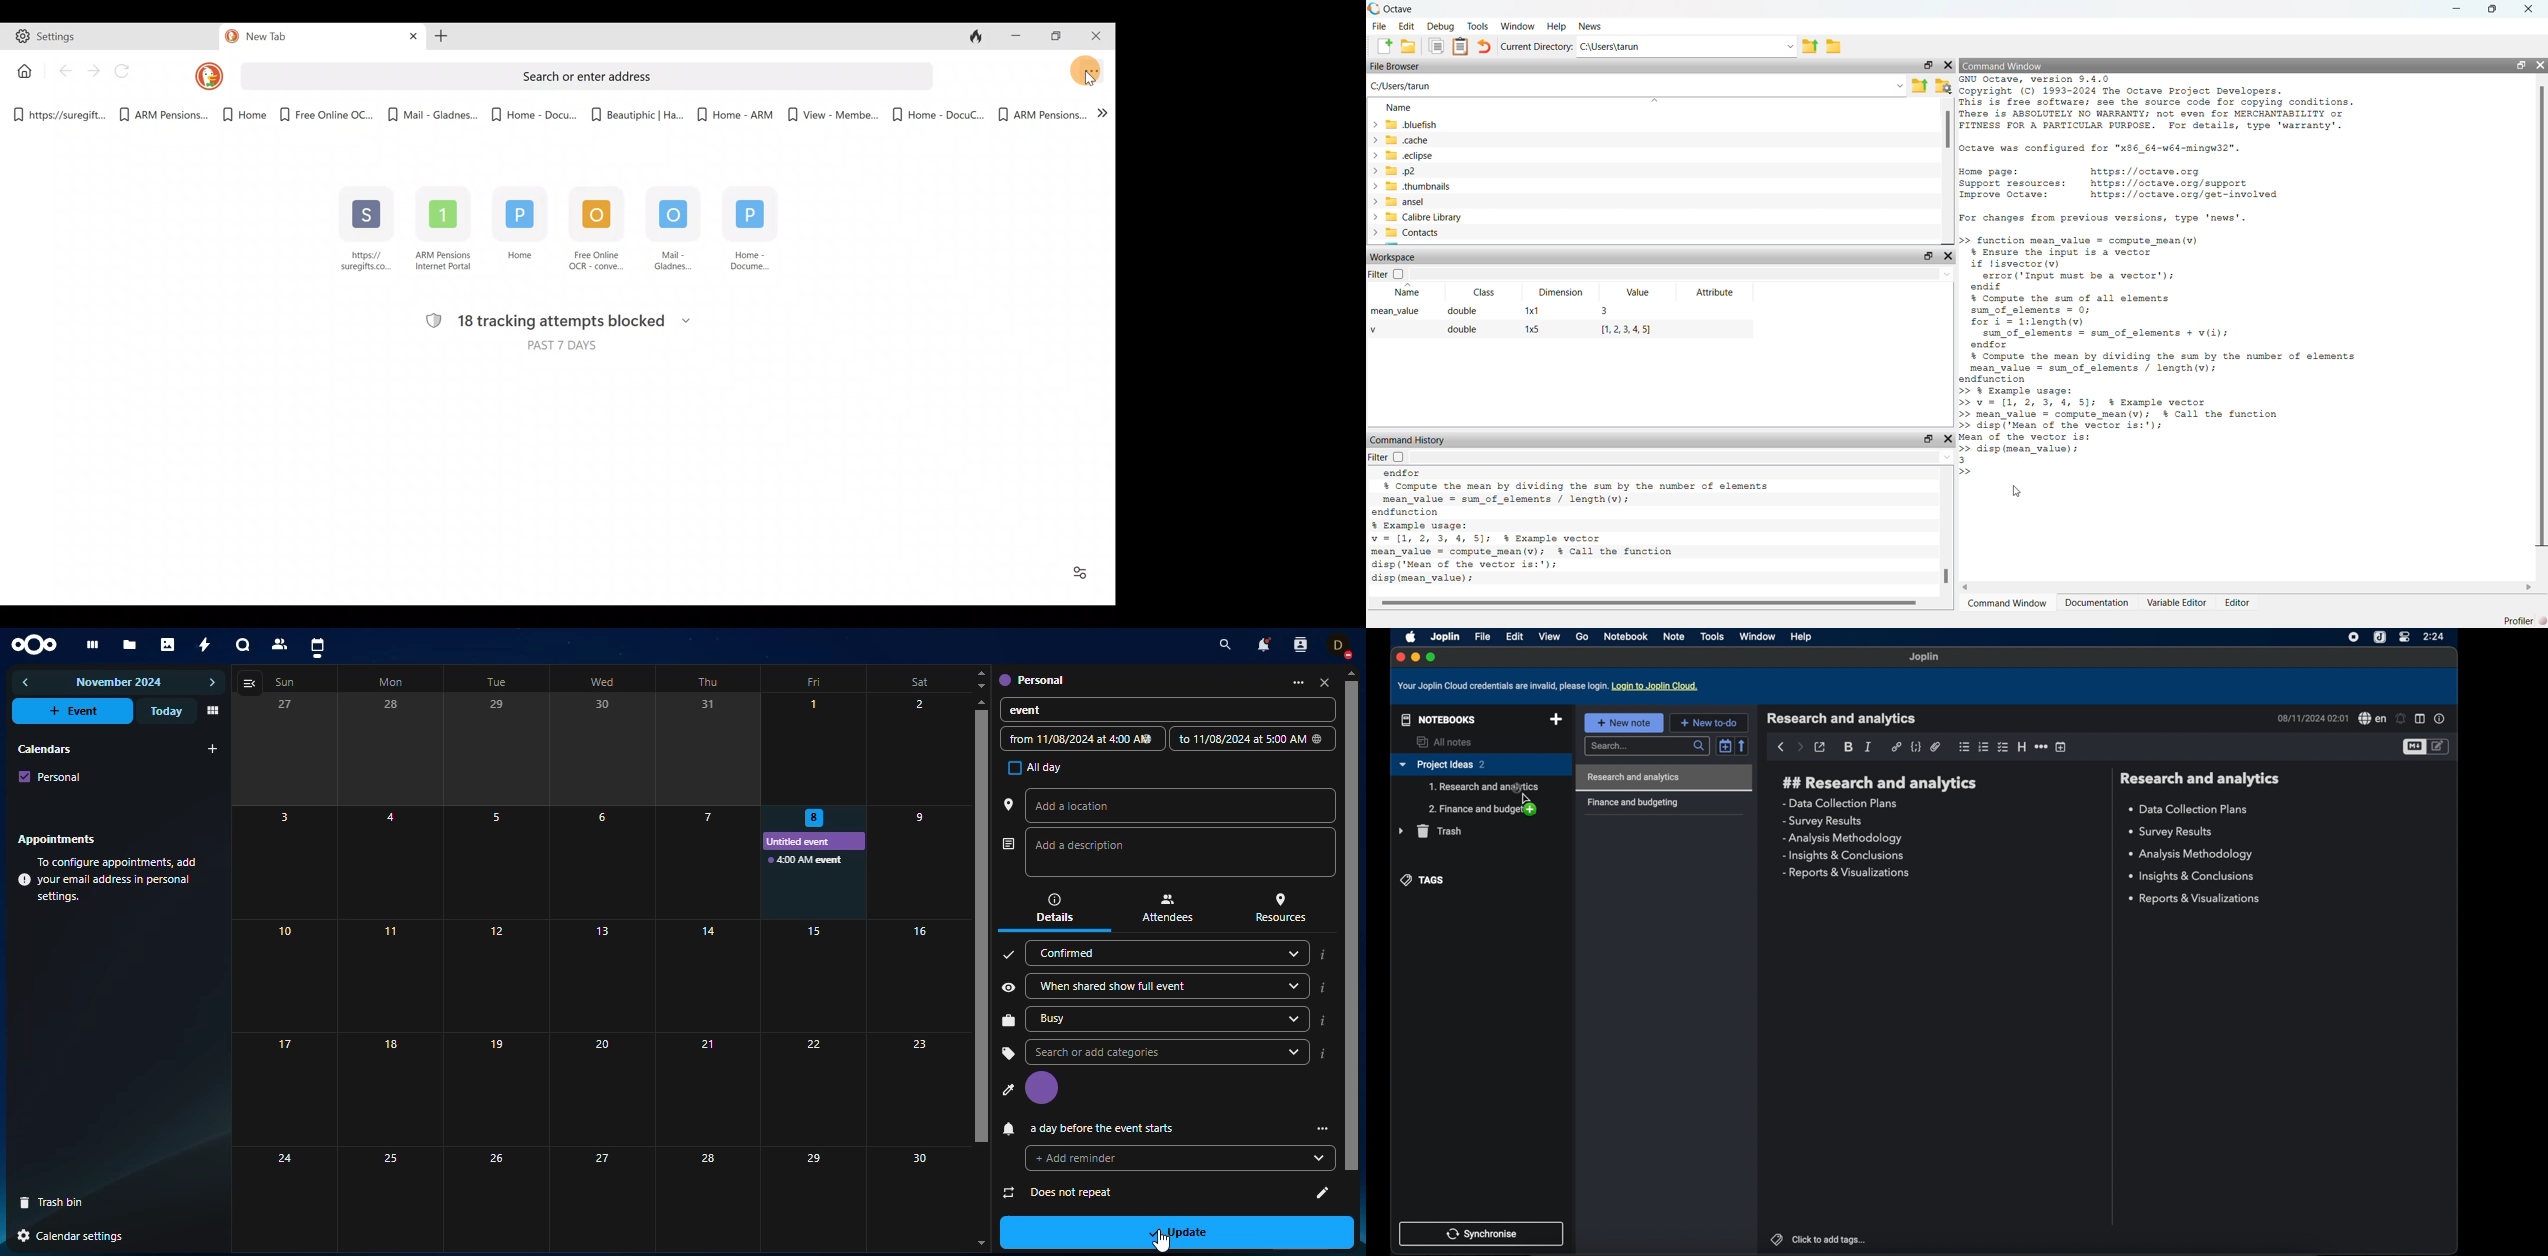 The height and width of the screenshot is (1260, 2548). What do you see at coordinates (1077, 576) in the screenshot?
I see ` options` at bounding box center [1077, 576].